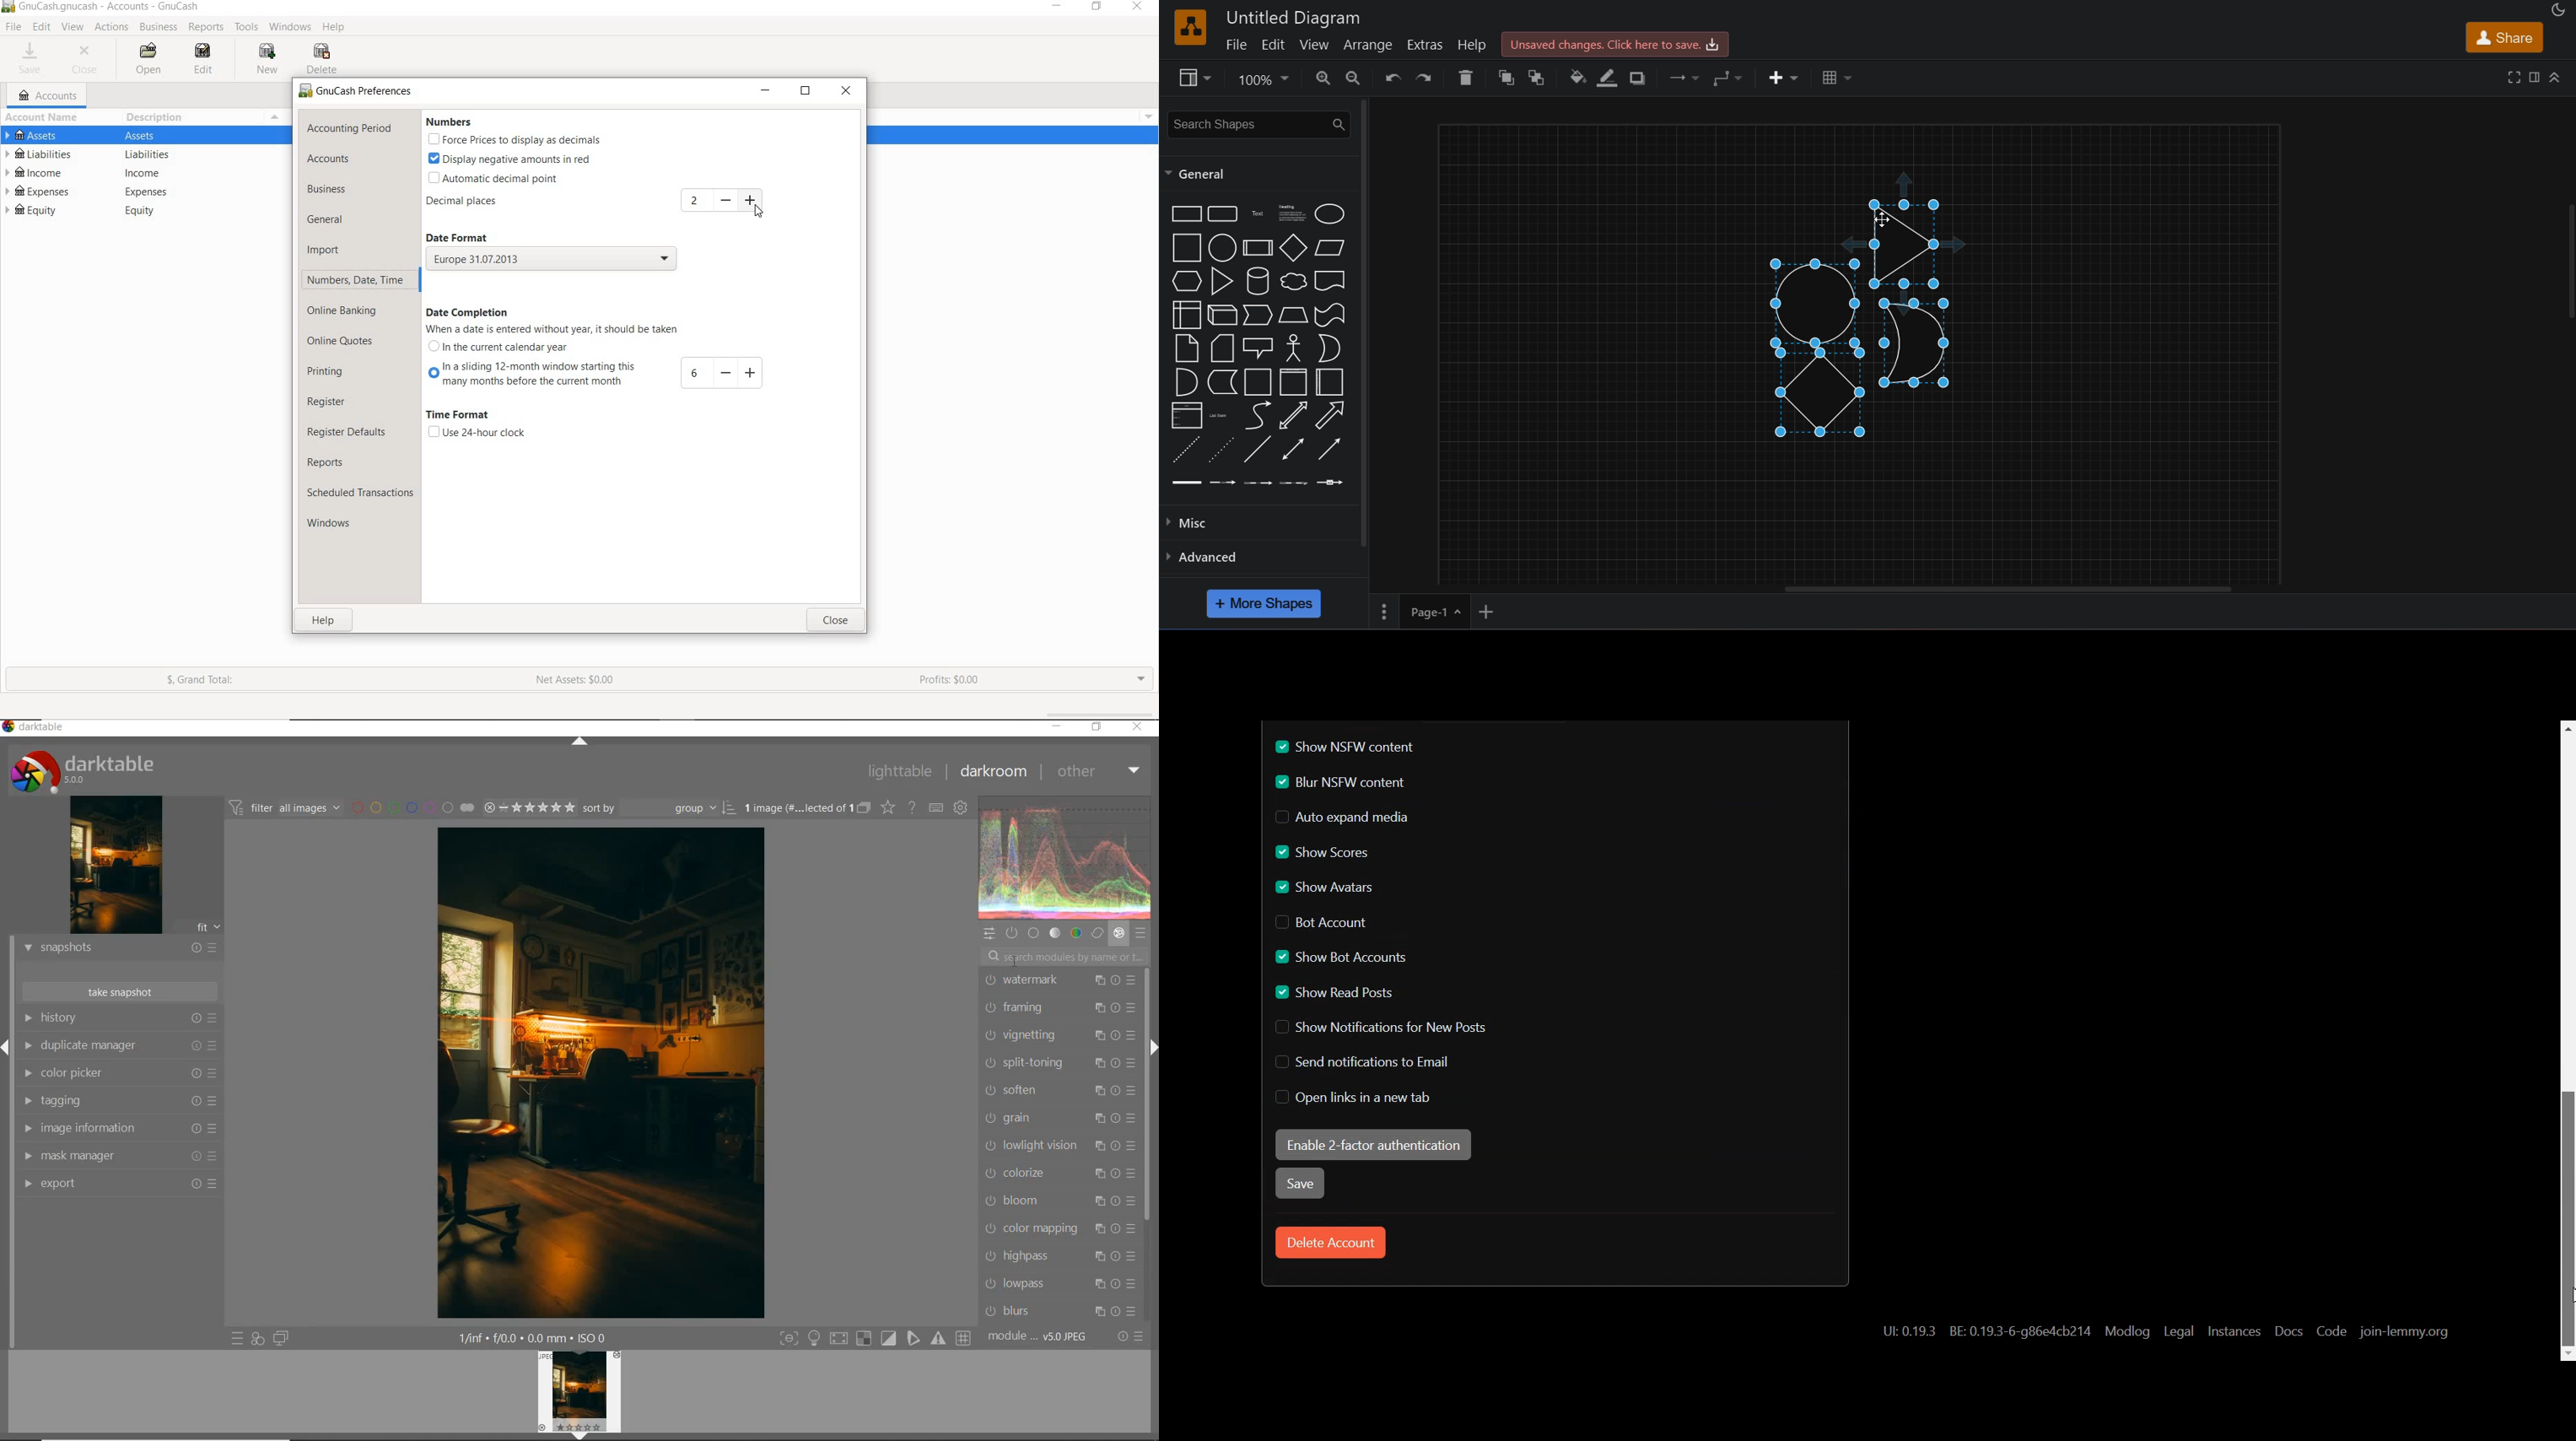 The width and height of the screenshot is (2576, 1456). Describe the element at coordinates (1429, 78) in the screenshot. I see `redo` at that location.